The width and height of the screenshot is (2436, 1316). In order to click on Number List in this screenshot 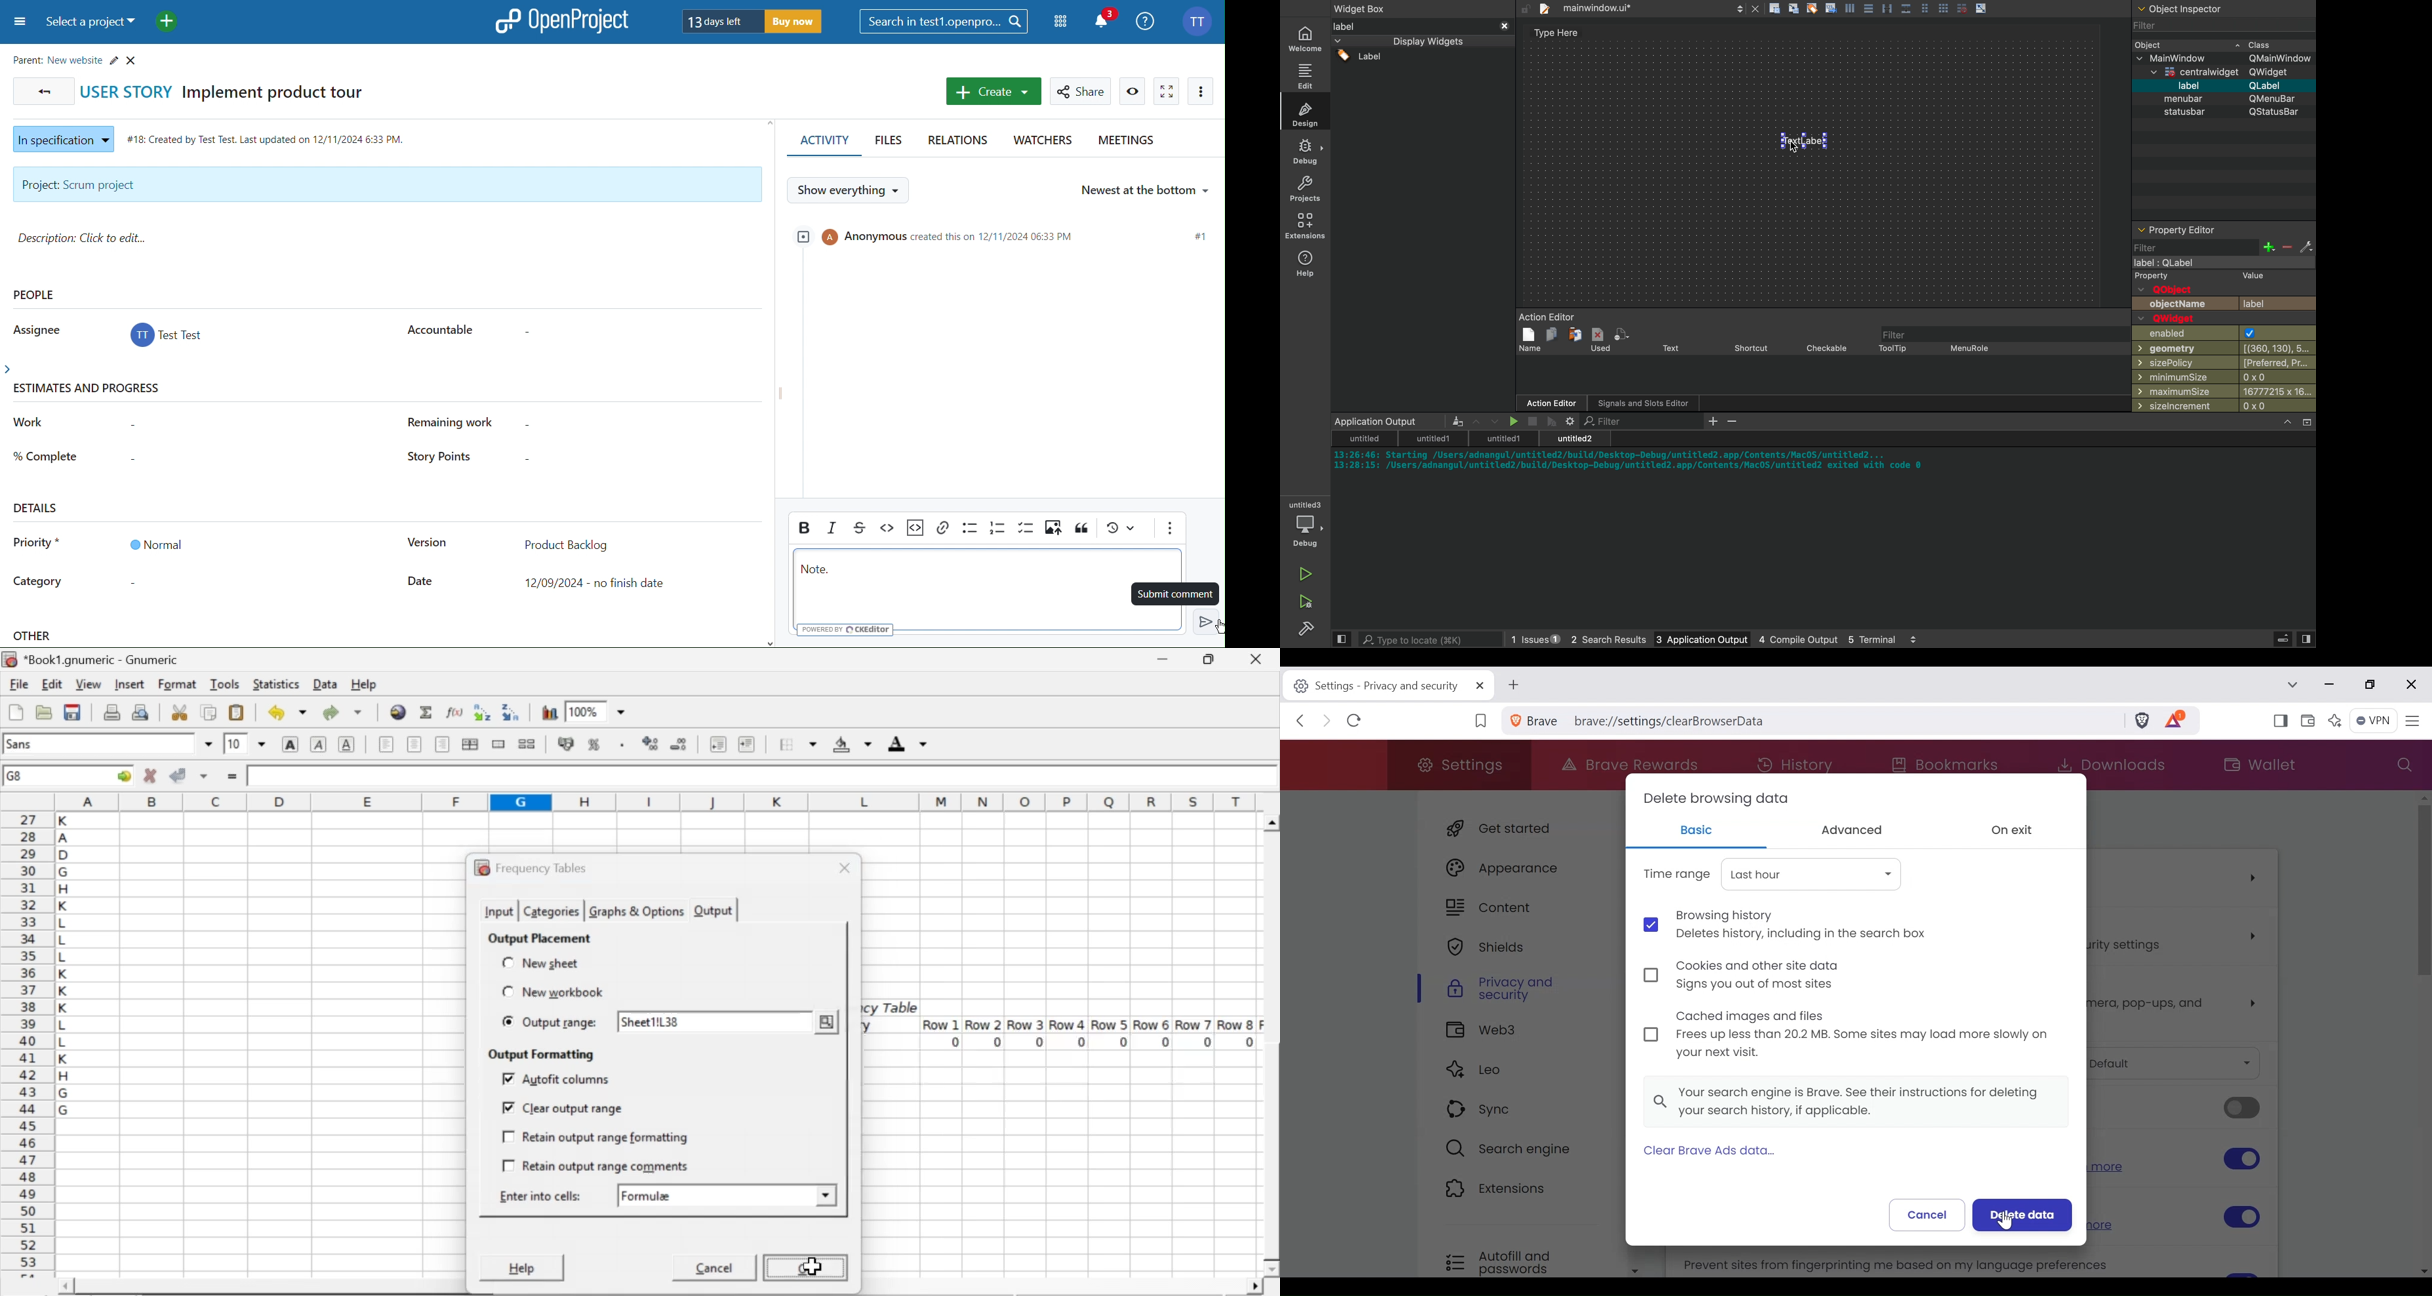, I will do `click(998, 529)`.